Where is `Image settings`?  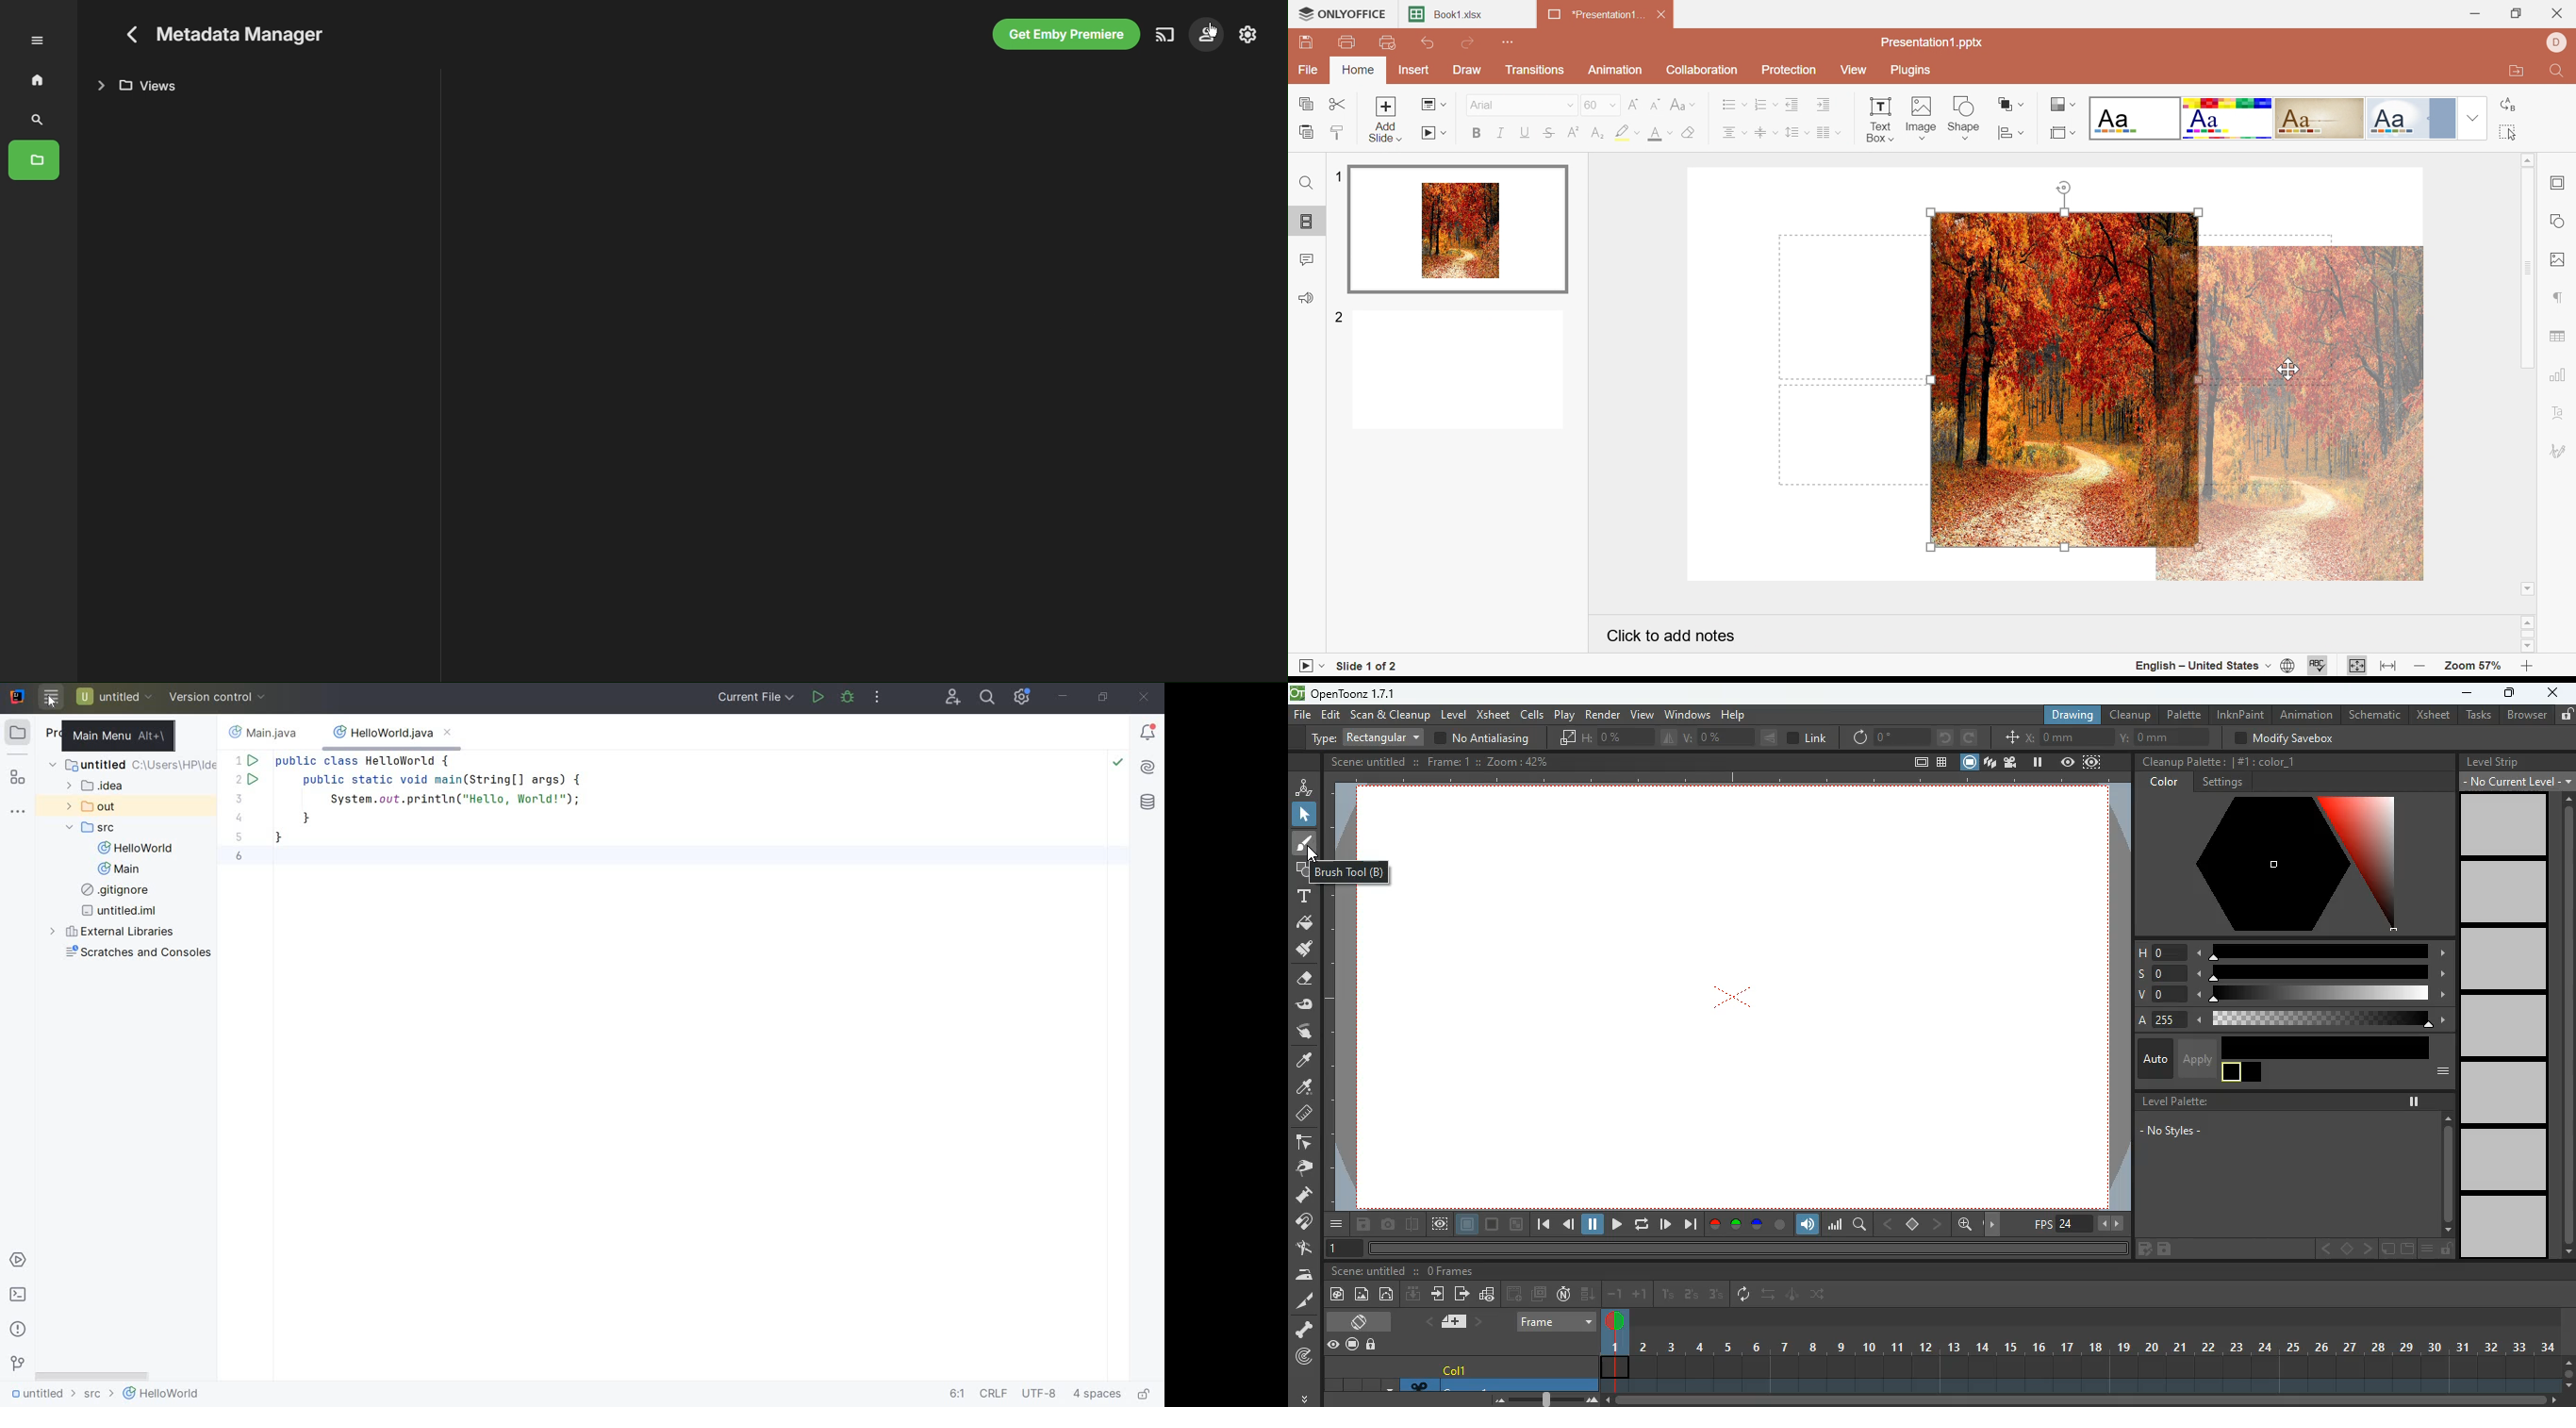 Image settings is located at coordinates (2557, 260).